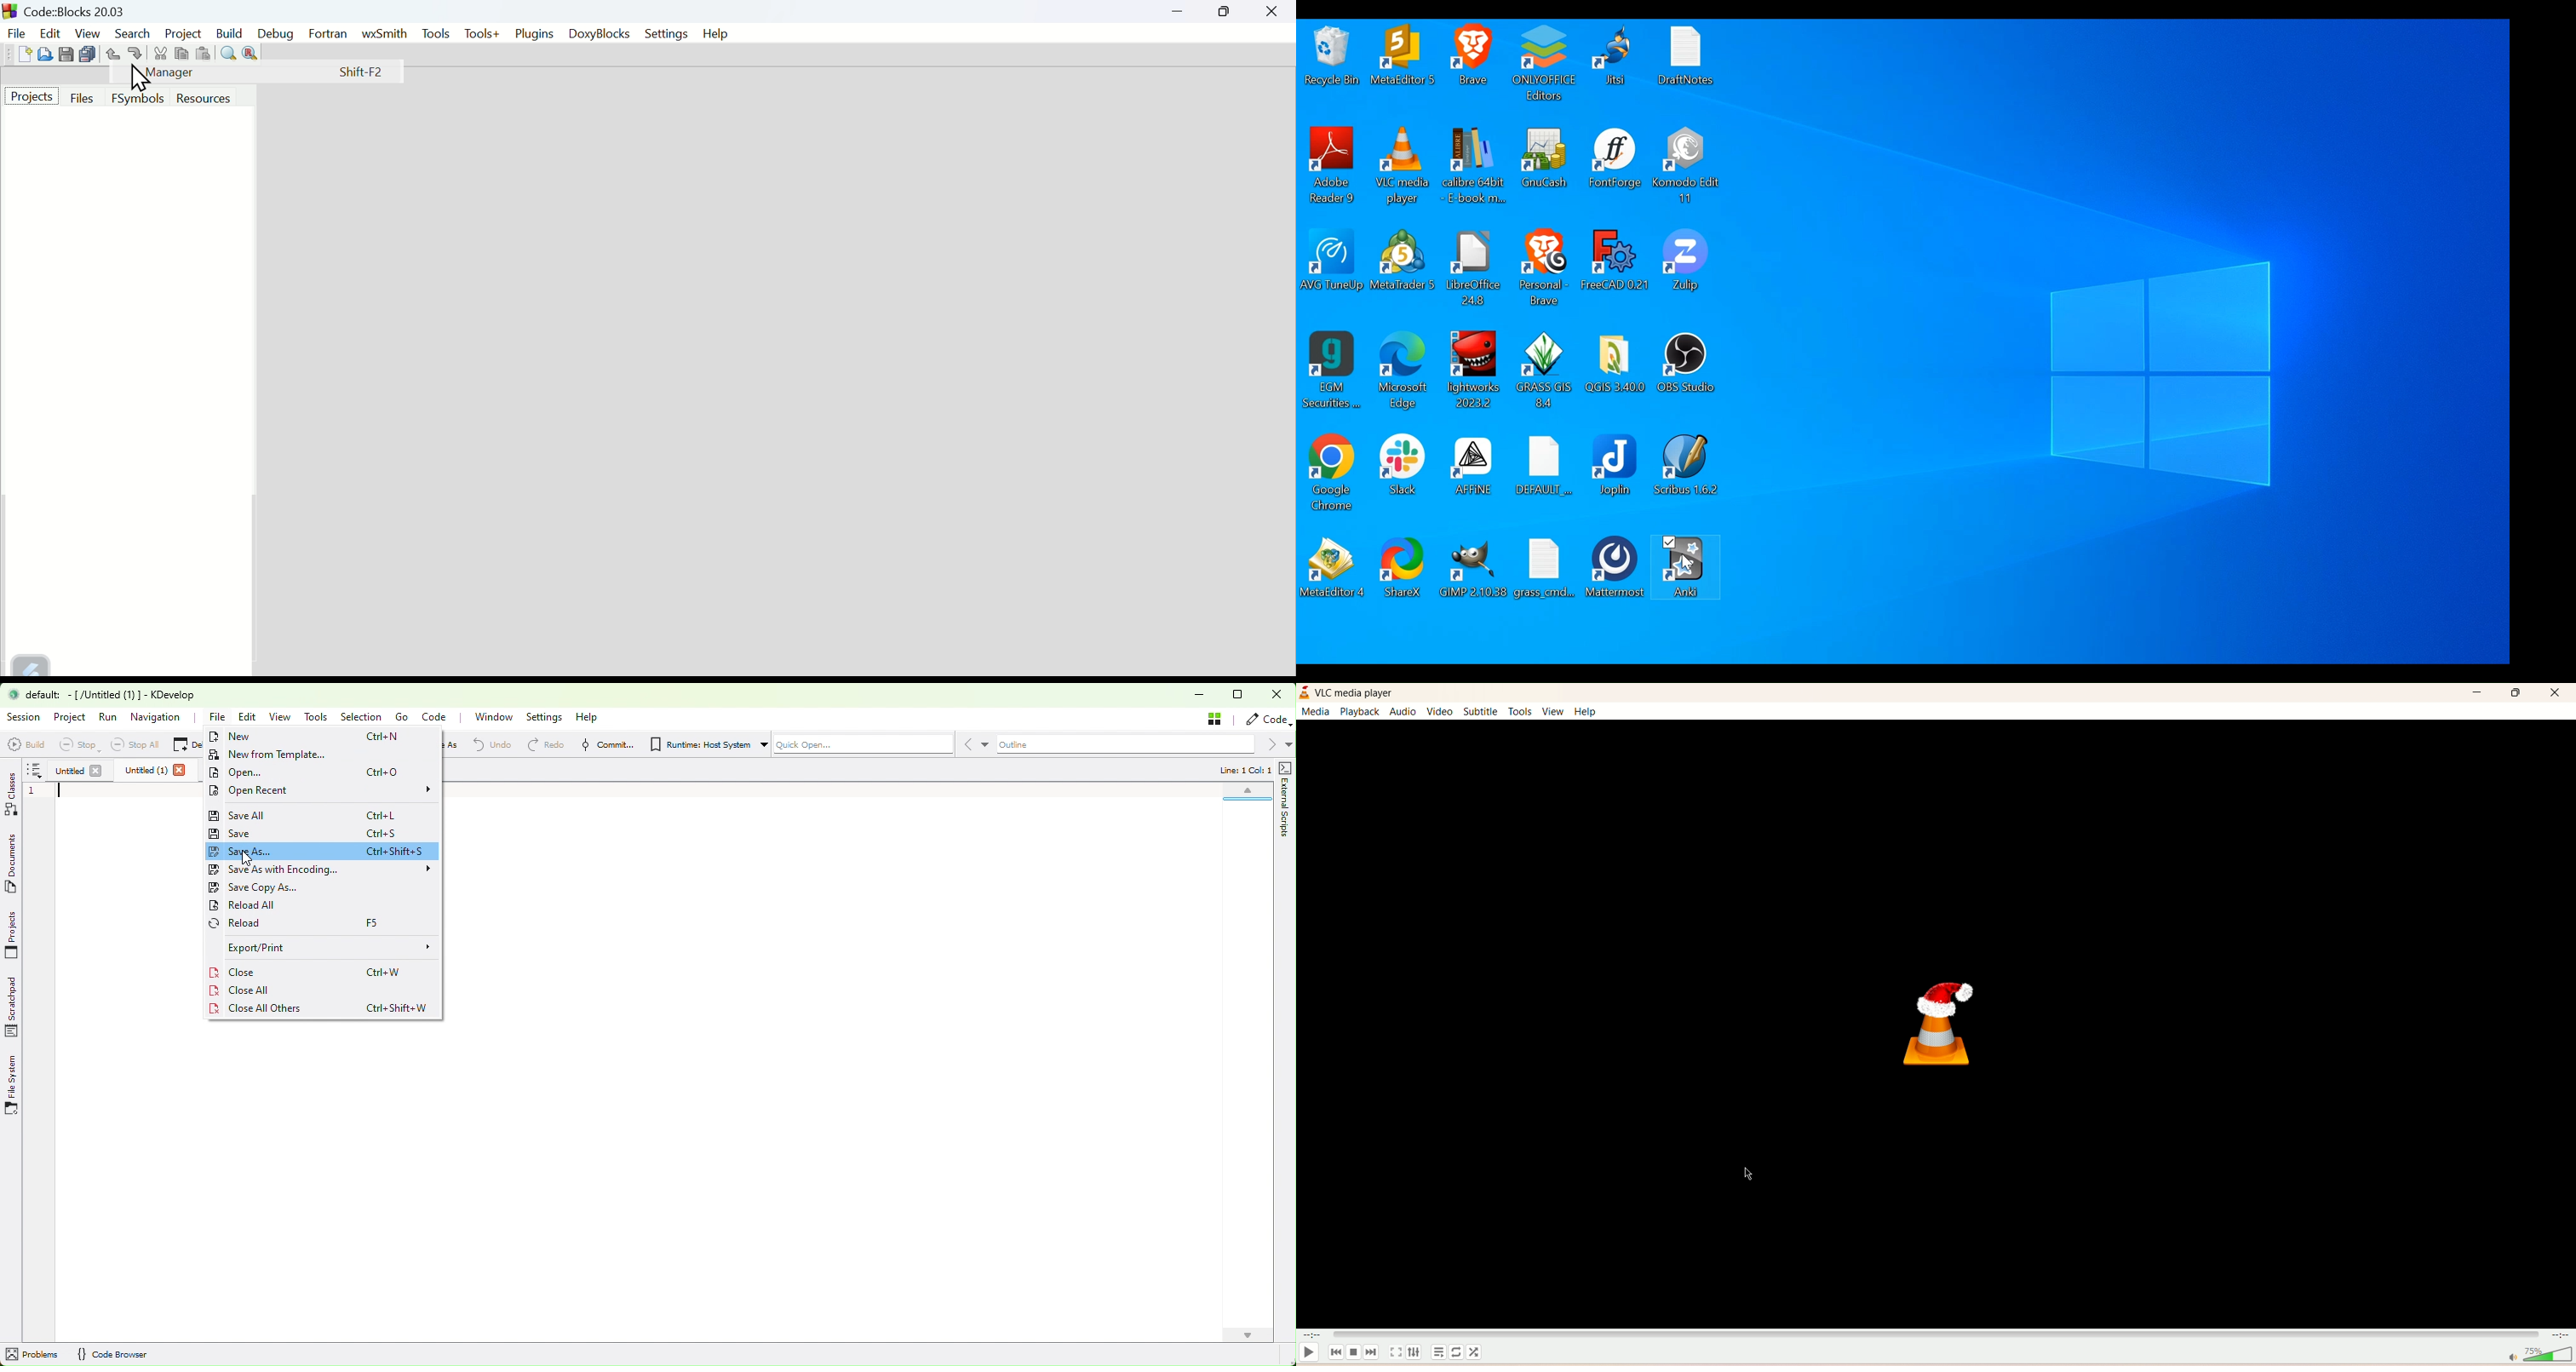 The width and height of the screenshot is (2576, 1372). Describe the element at coordinates (1750, 1175) in the screenshot. I see `cursor` at that location.